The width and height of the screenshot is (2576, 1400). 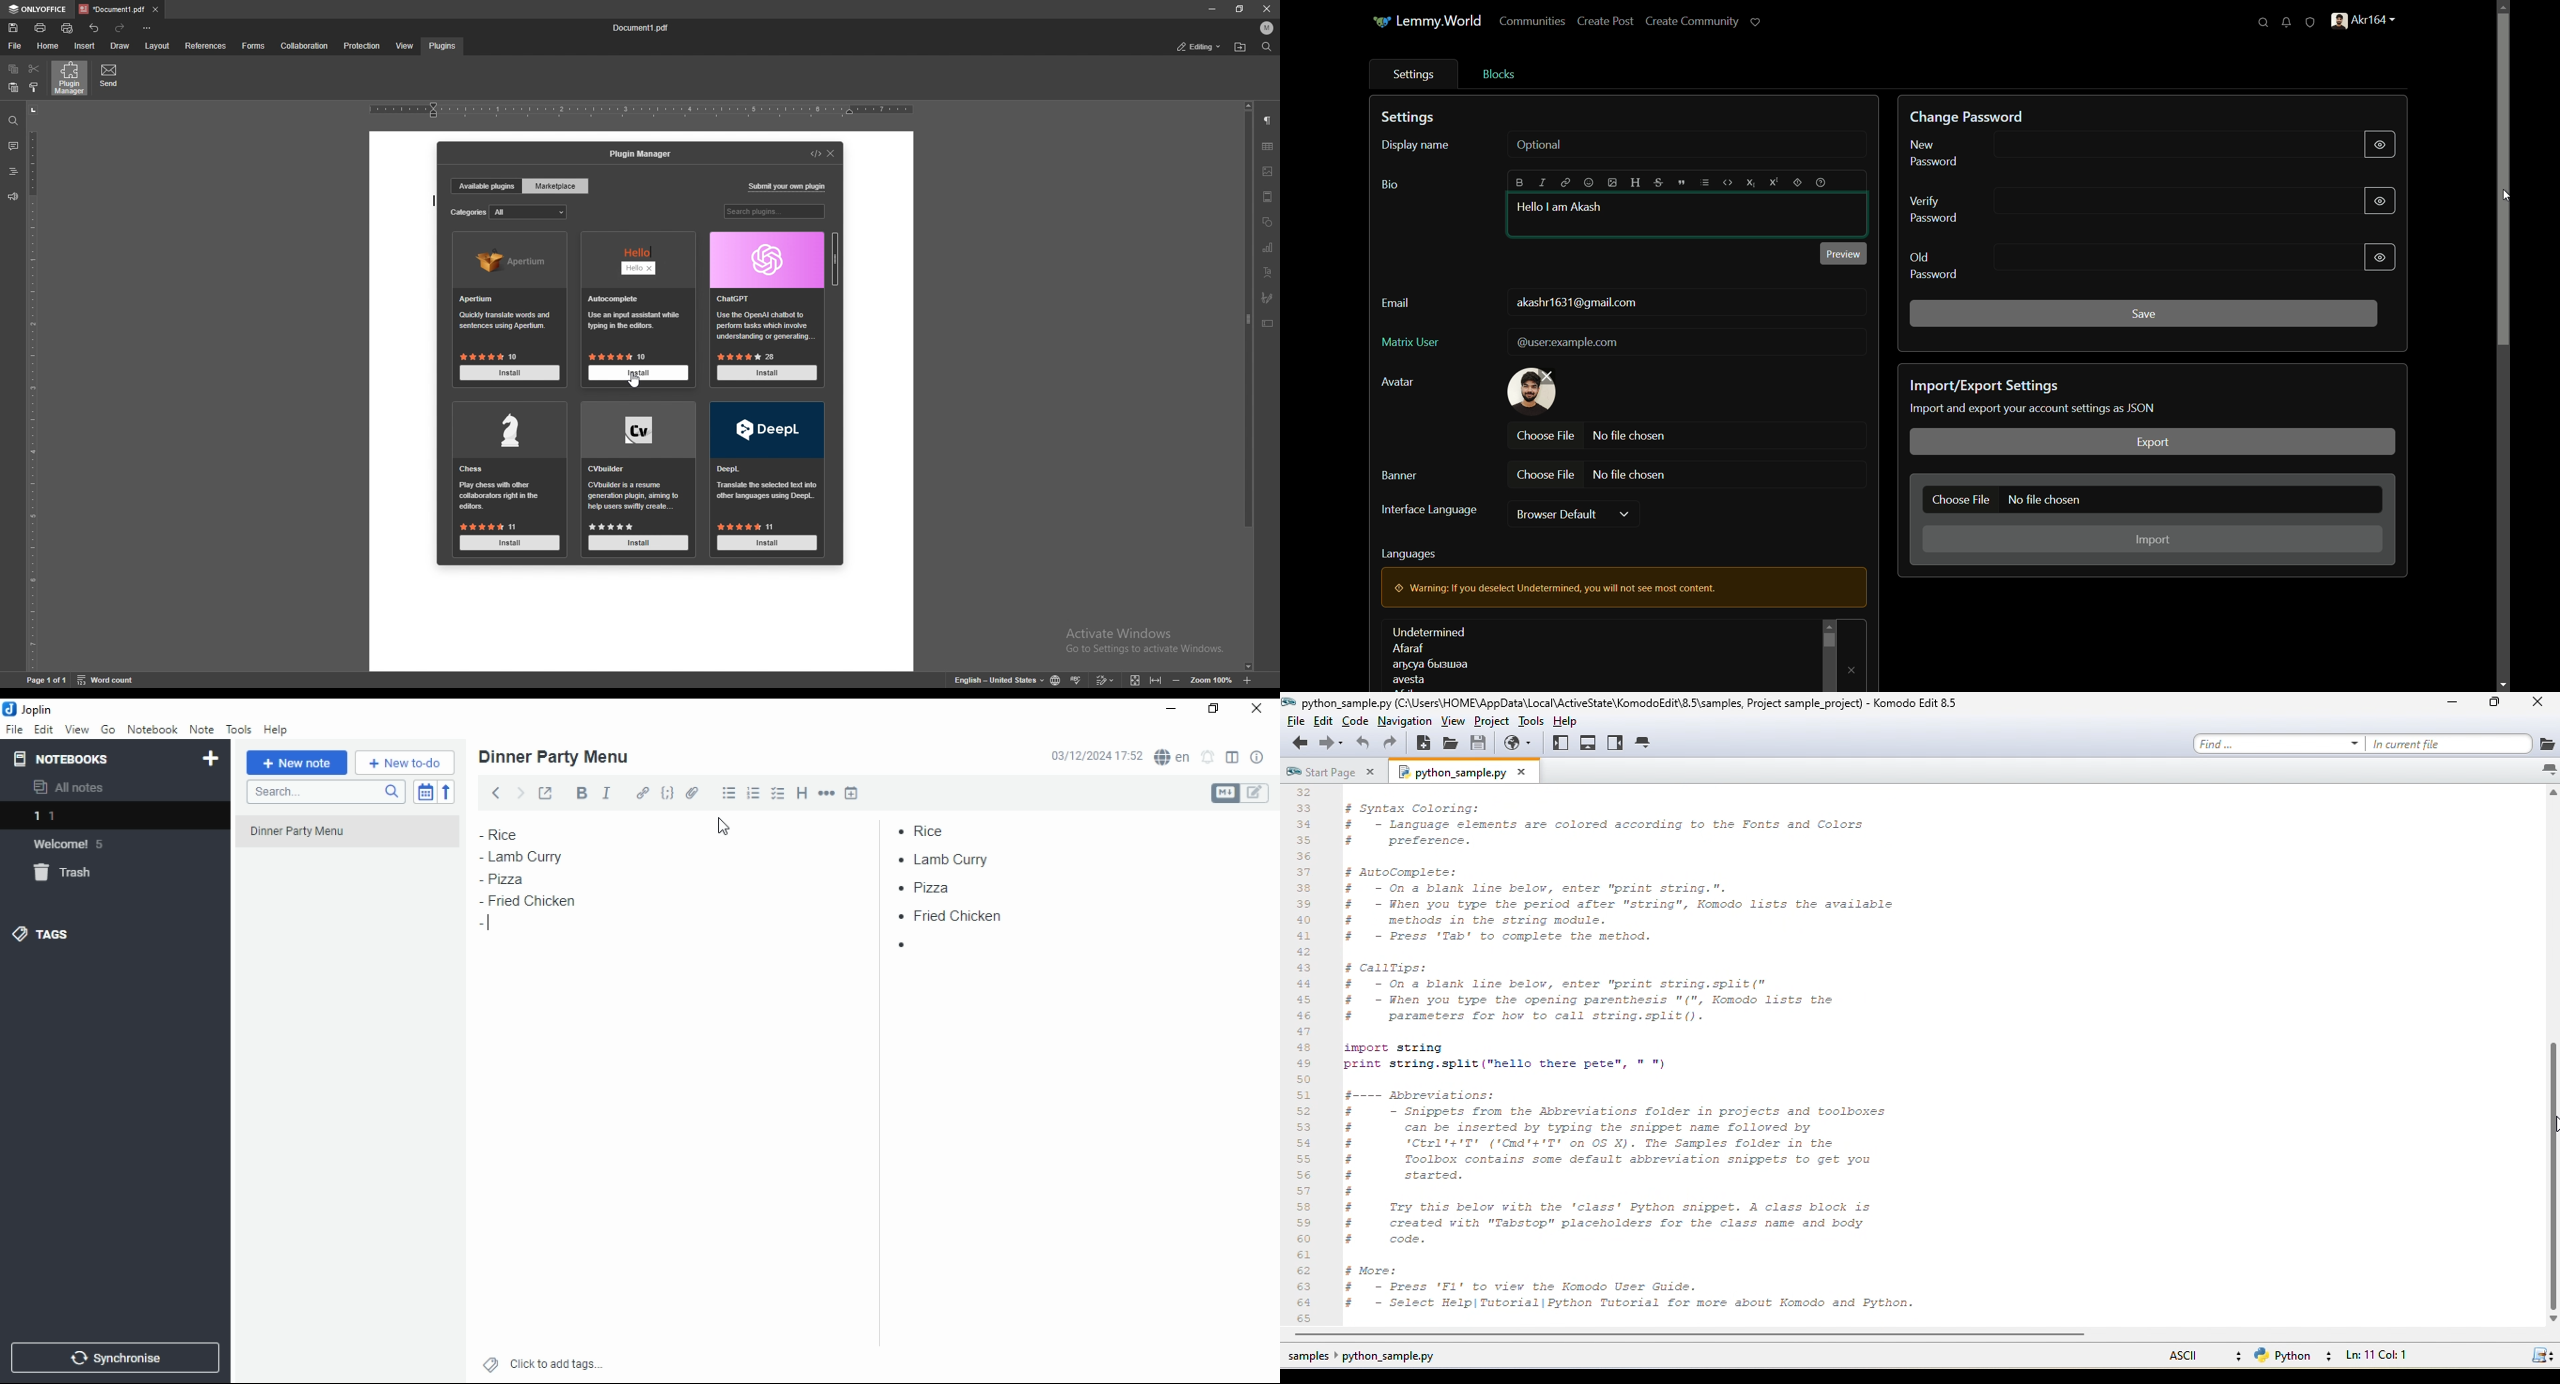 What do you see at coordinates (642, 794) in the screenshot?
I see `hyperlink` at bounding box center [642, 794].